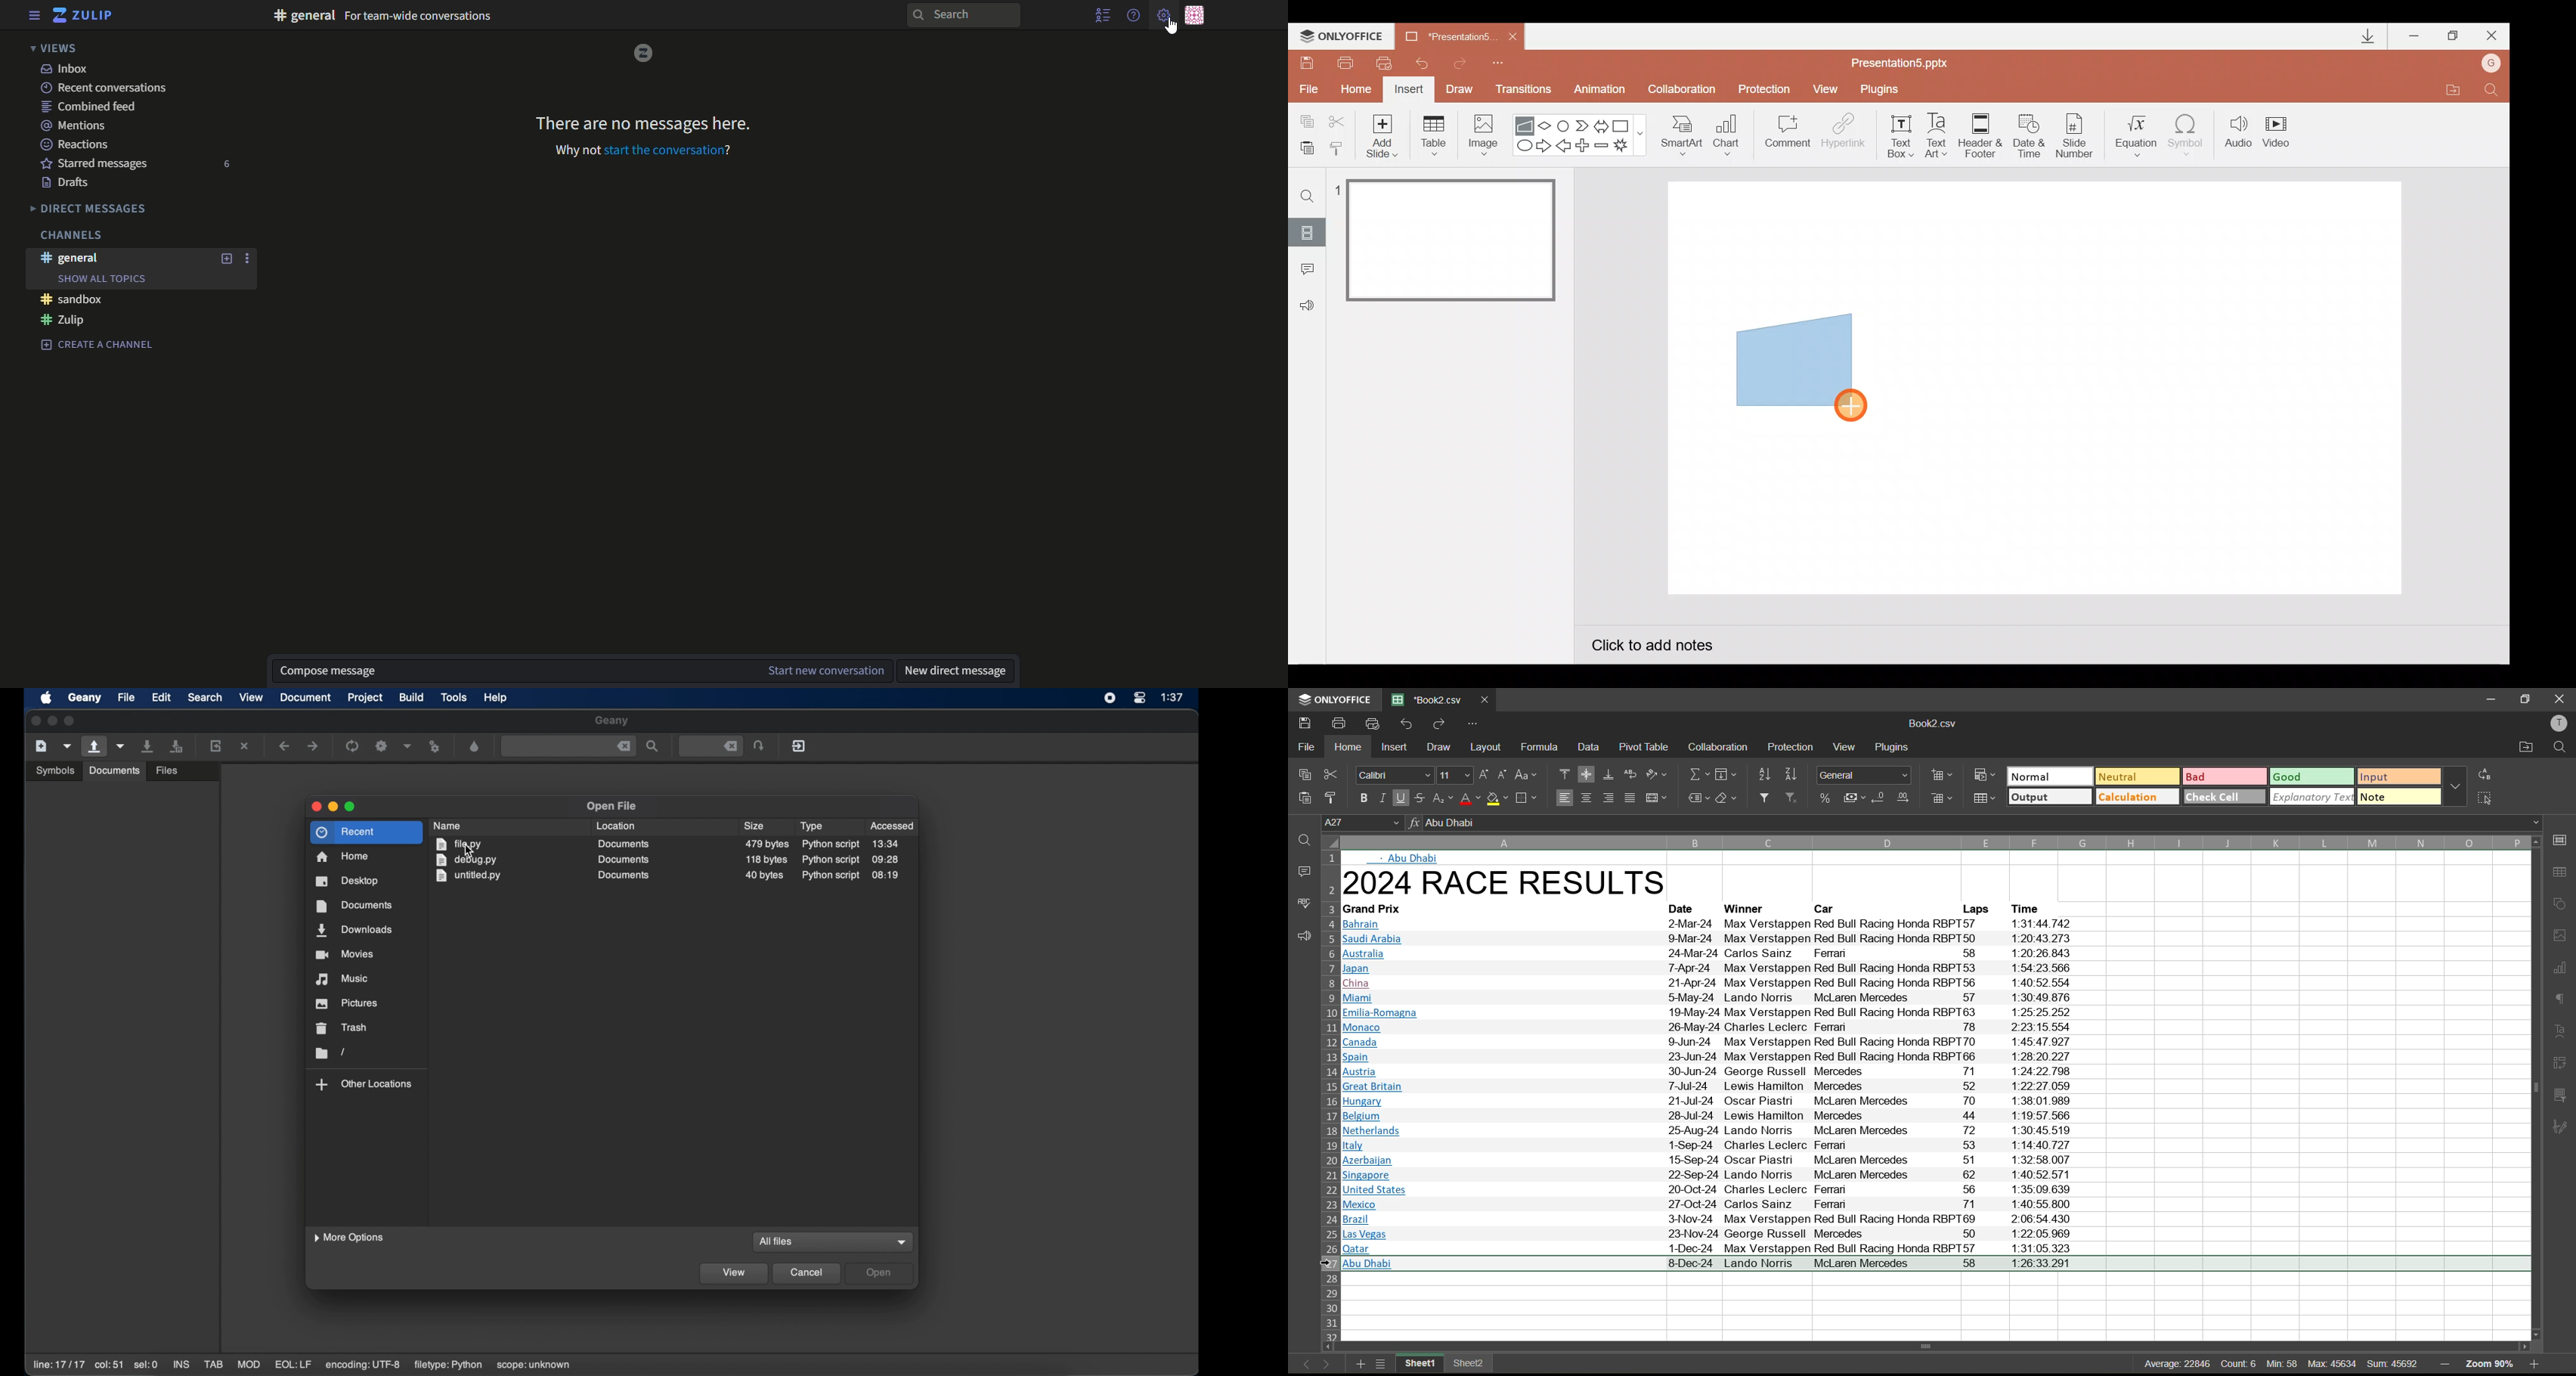  Describe the element at coordinates (886, 859) in the screenshot. I see `9.28` at that location.